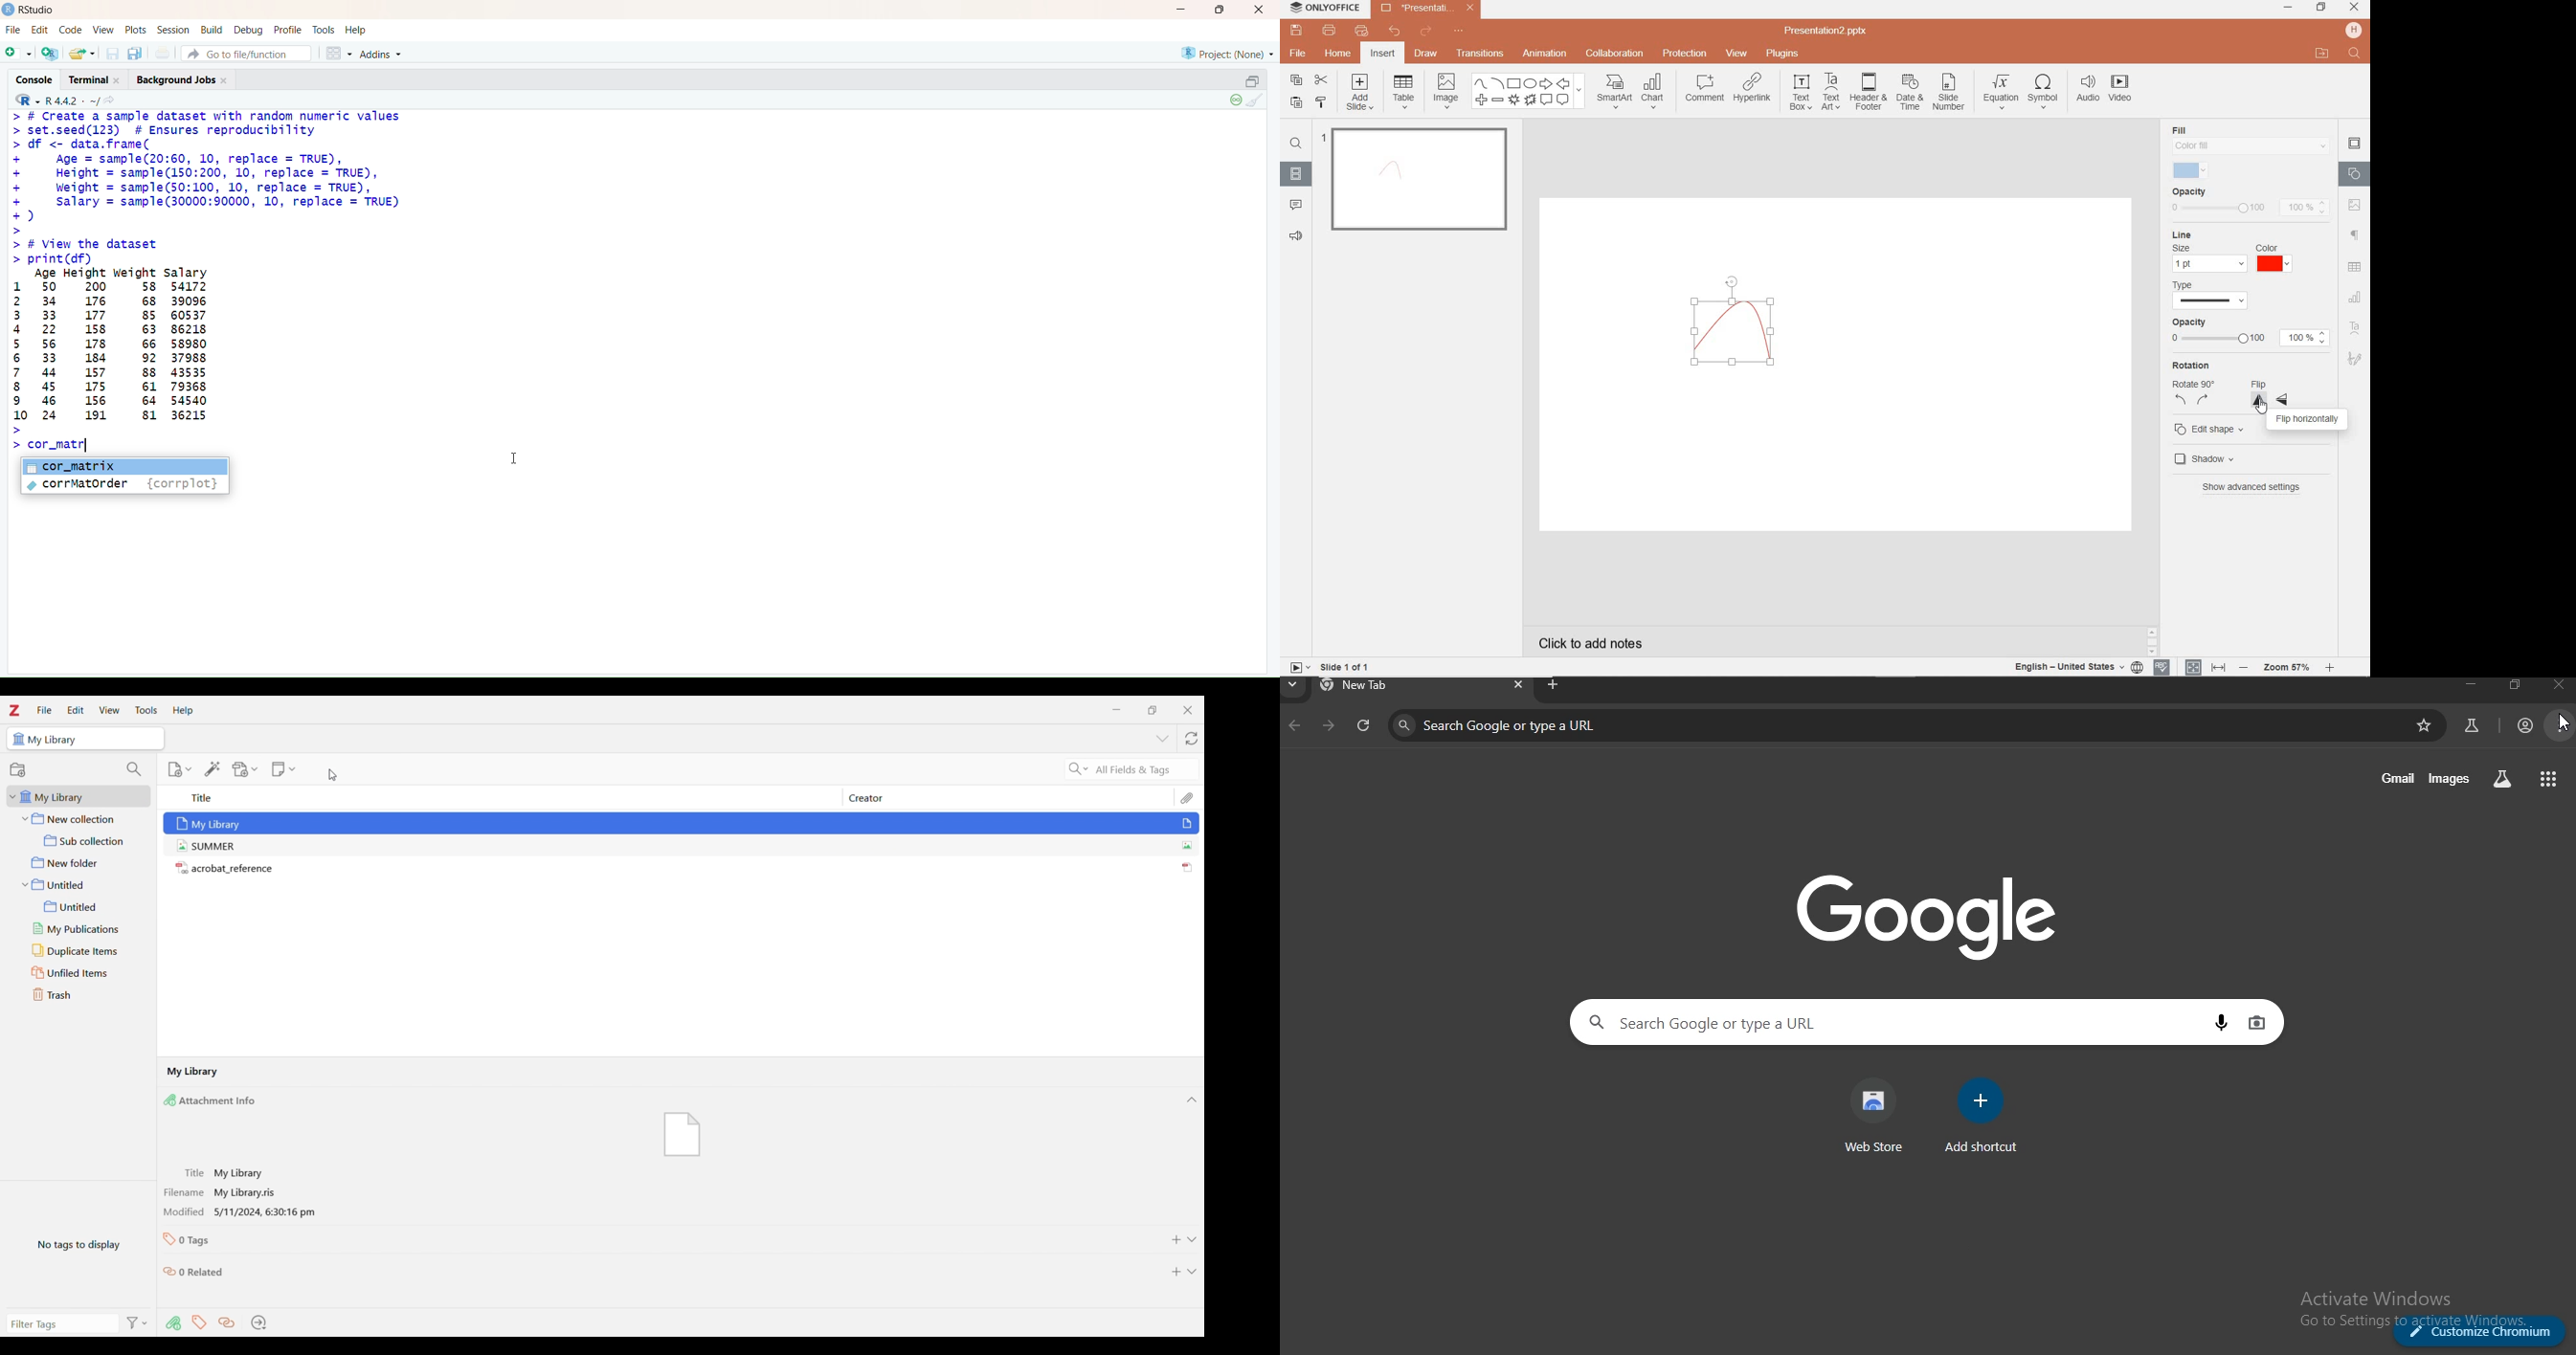 This screenshot has height=1372, width=2576. What do you see at coordinates (384, 54) in the screenshot?
I see `Addons` at bounding box center [384, 54].